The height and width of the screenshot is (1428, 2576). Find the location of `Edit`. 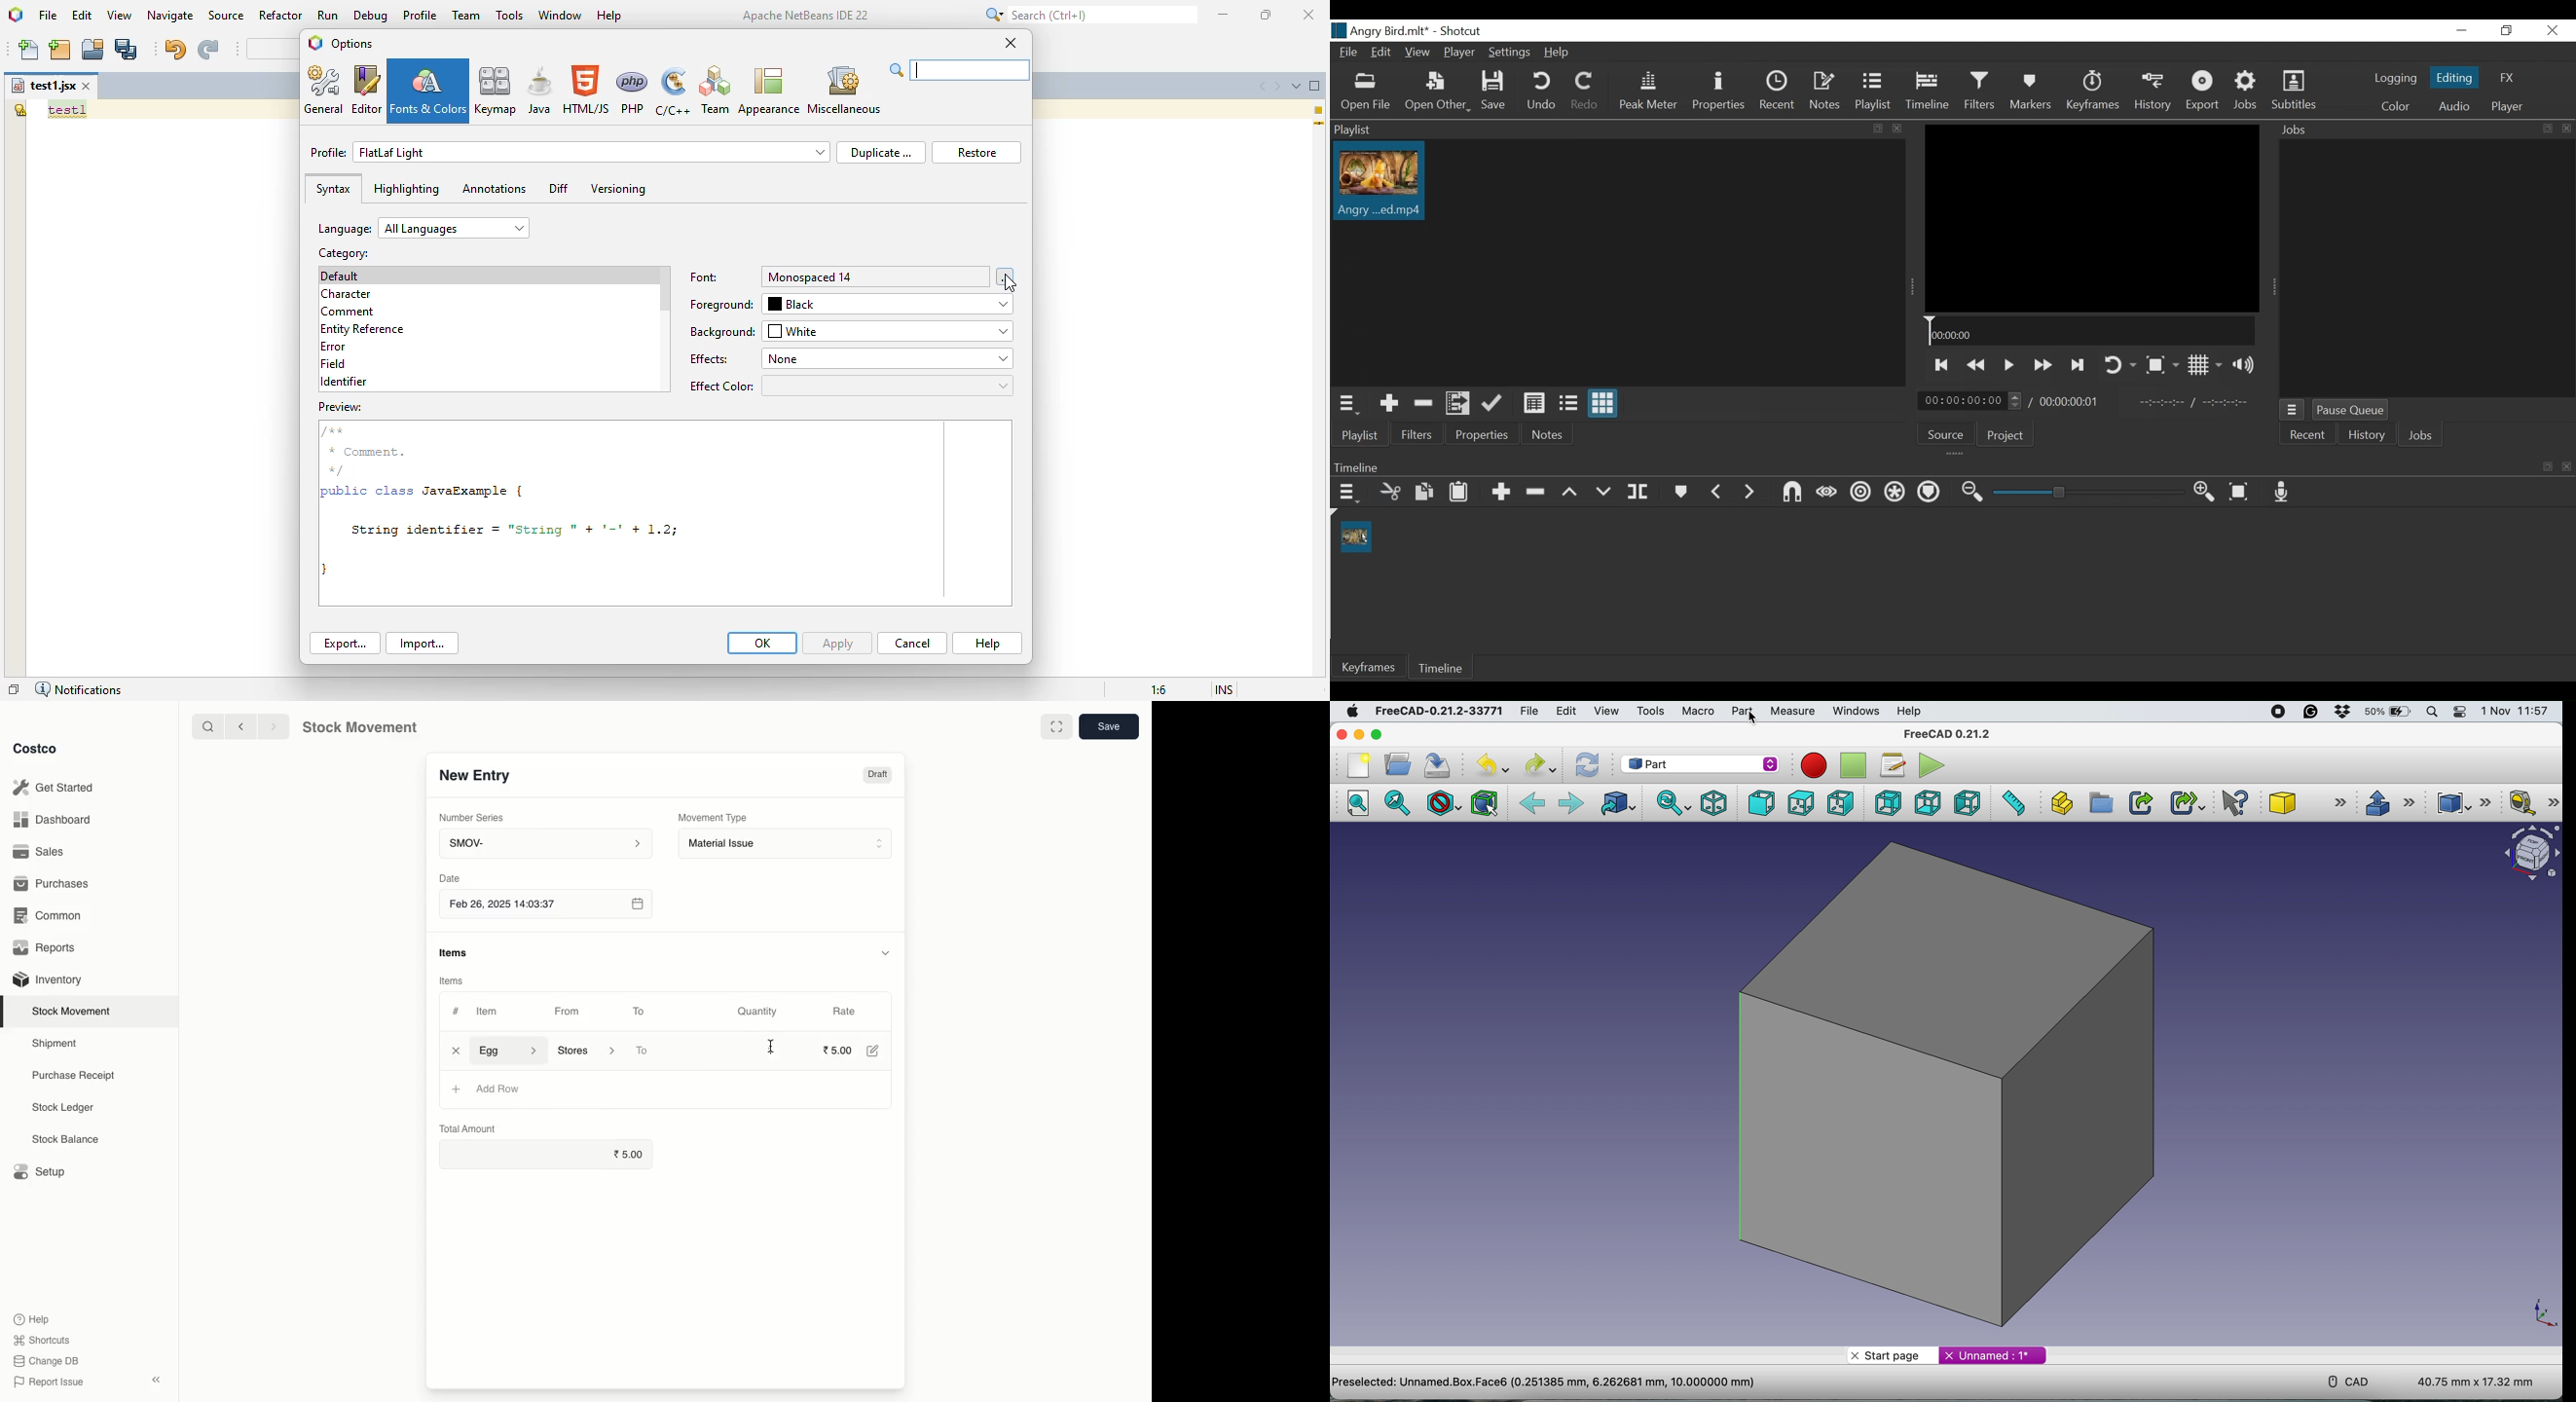

Edit is located at coordinates (1382, 52).